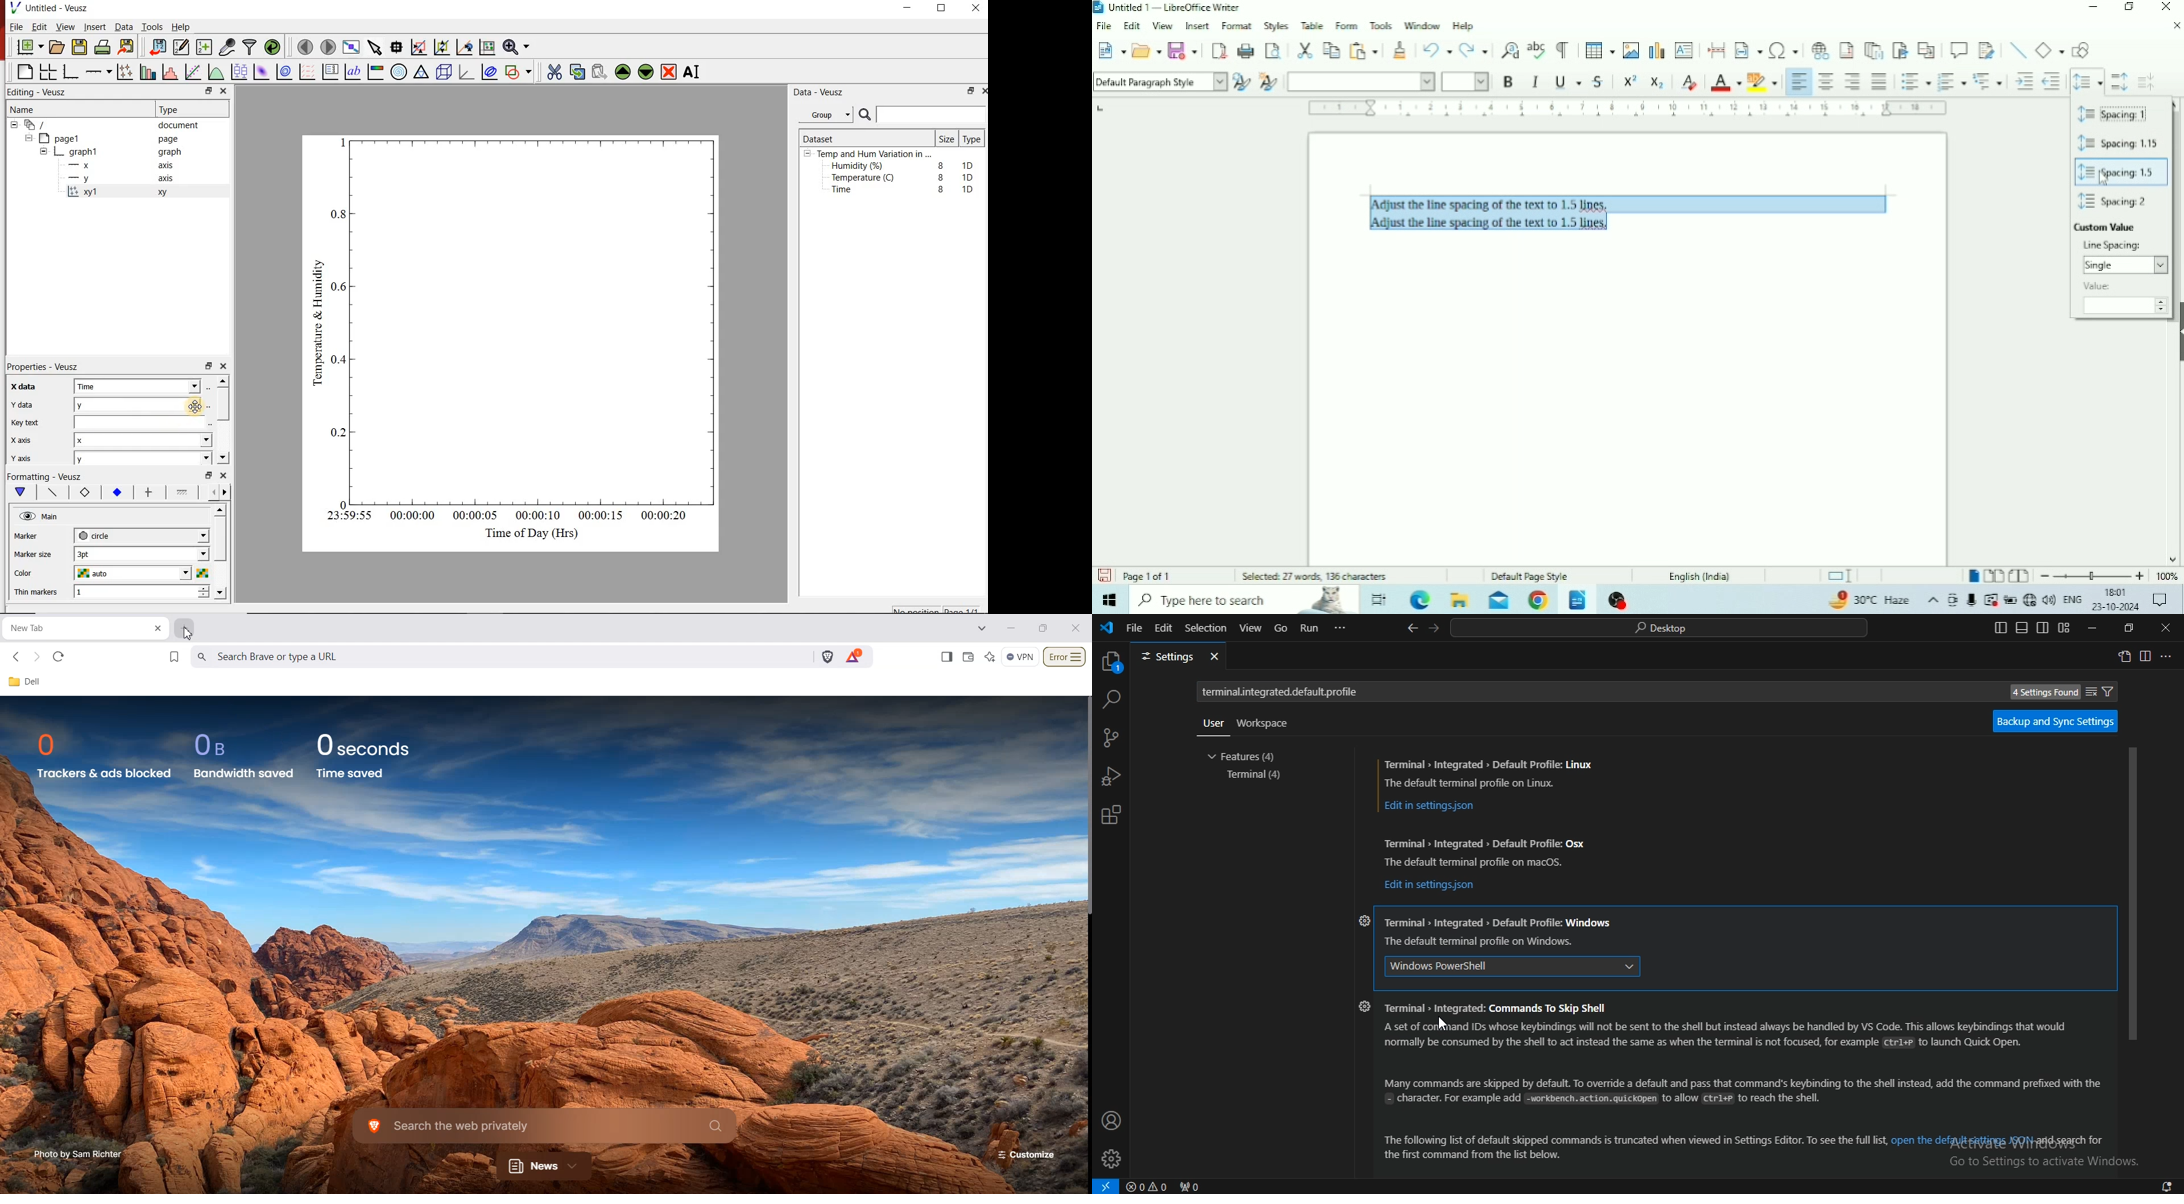 The height and width of the screenshot is (1204, 2184). What do you see at coordinates (2119, 144) in the screenshot?
I see `Spacing: 1.15` at bounding box center [2119, 144].